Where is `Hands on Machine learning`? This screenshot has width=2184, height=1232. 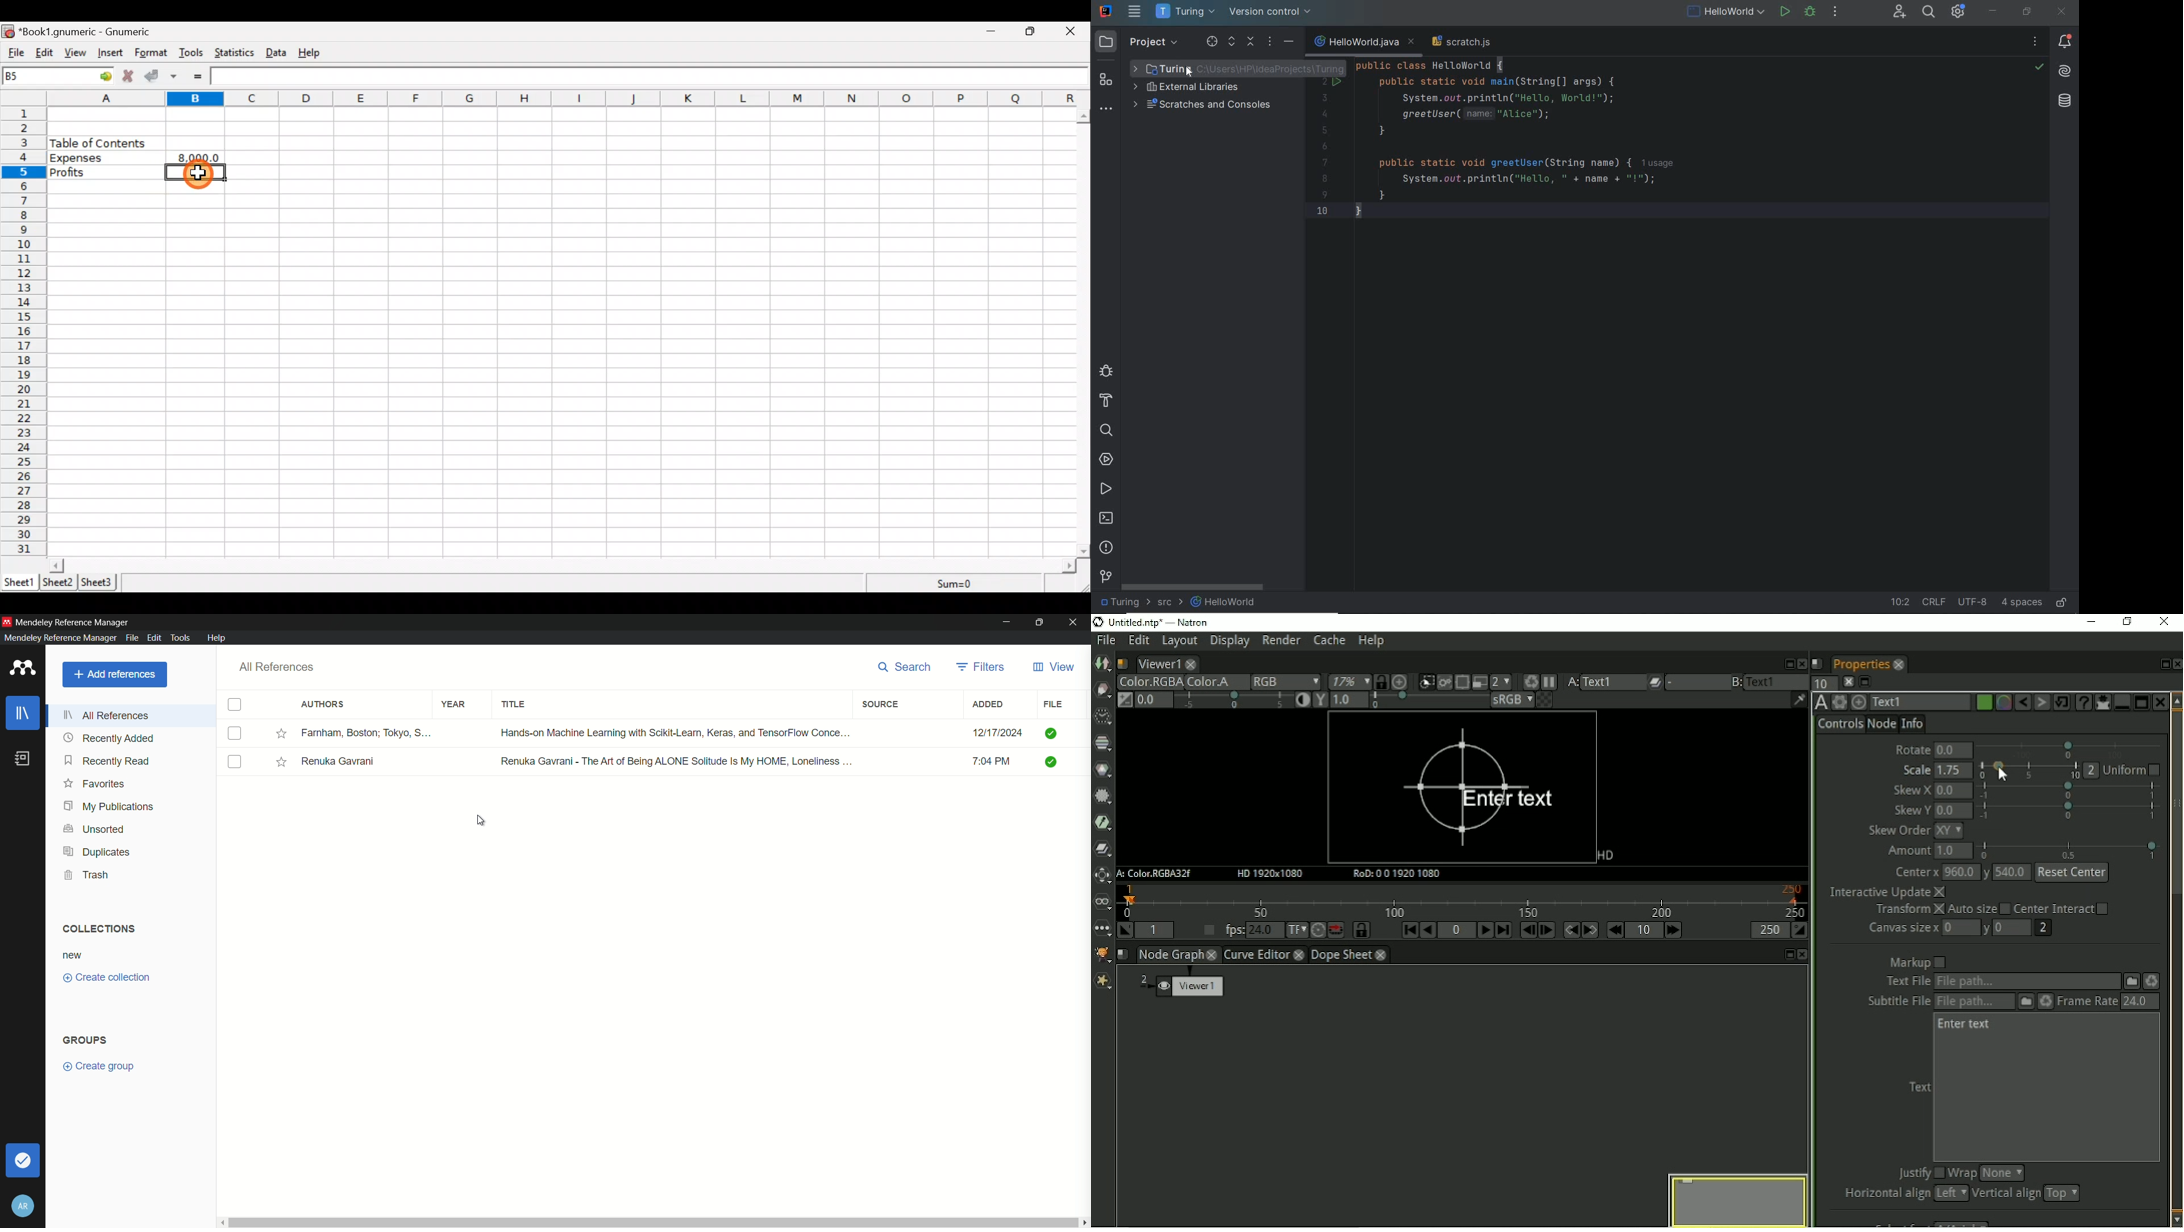
Hands on Machine learning is located at coordinates (670, 732).